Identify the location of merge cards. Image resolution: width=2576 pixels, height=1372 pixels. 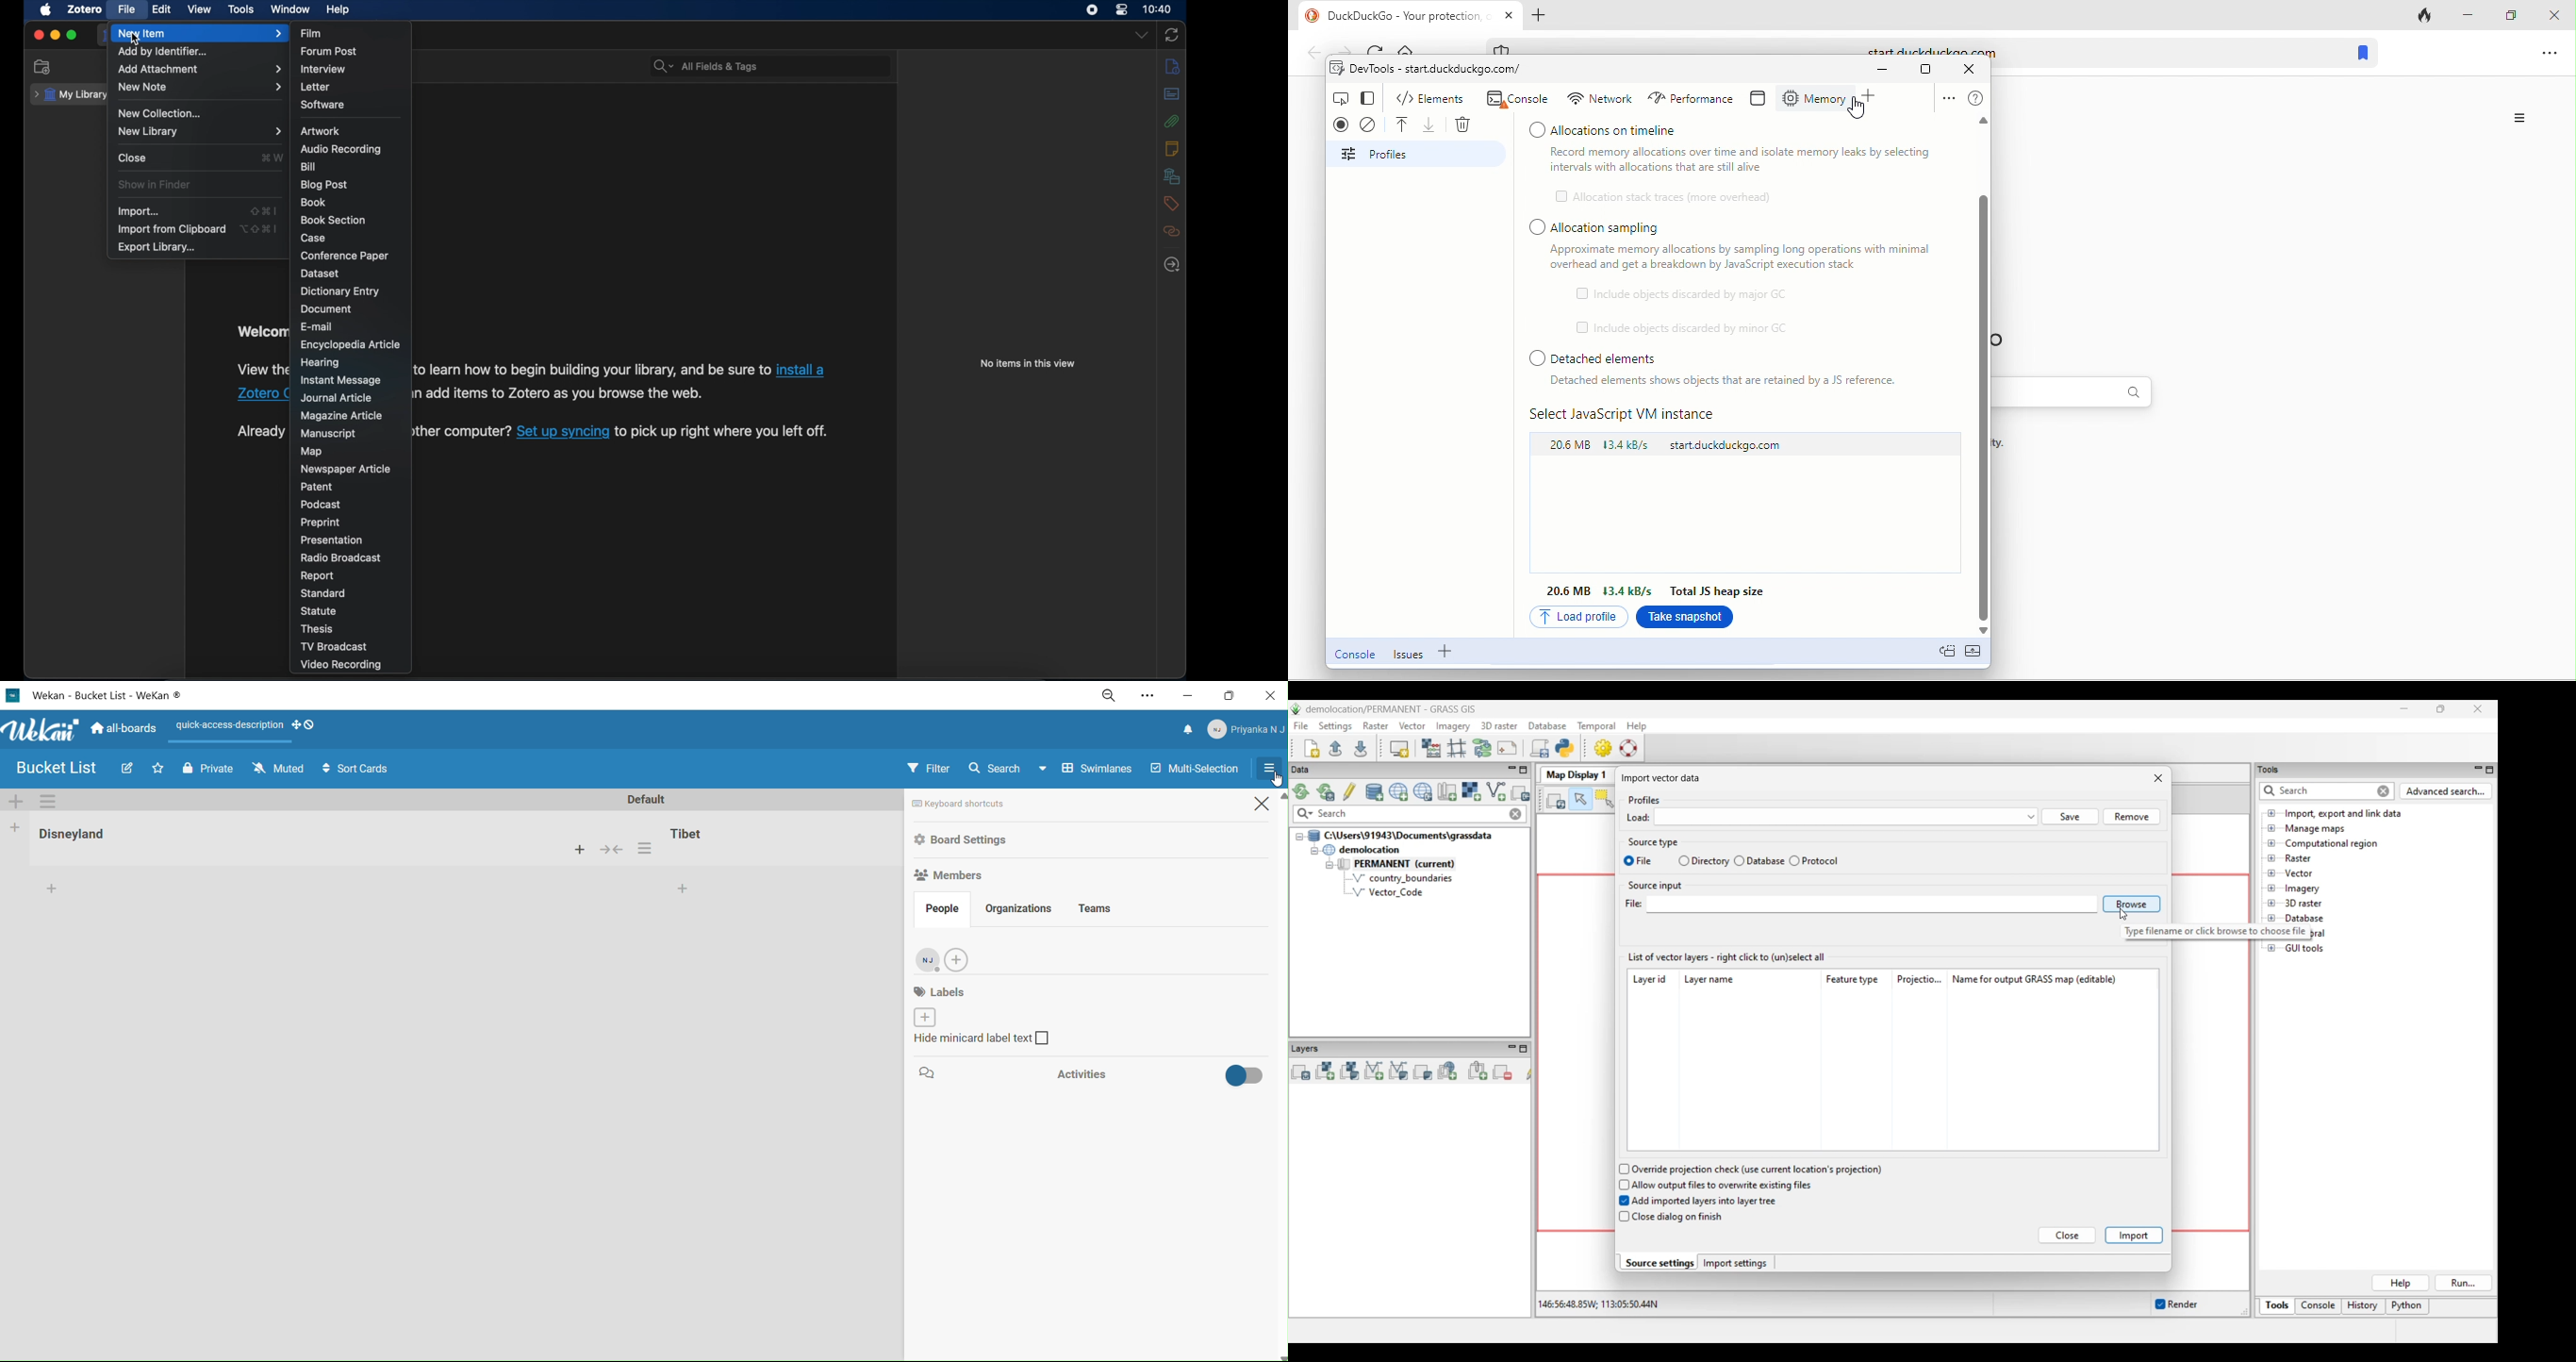
(612, 850).